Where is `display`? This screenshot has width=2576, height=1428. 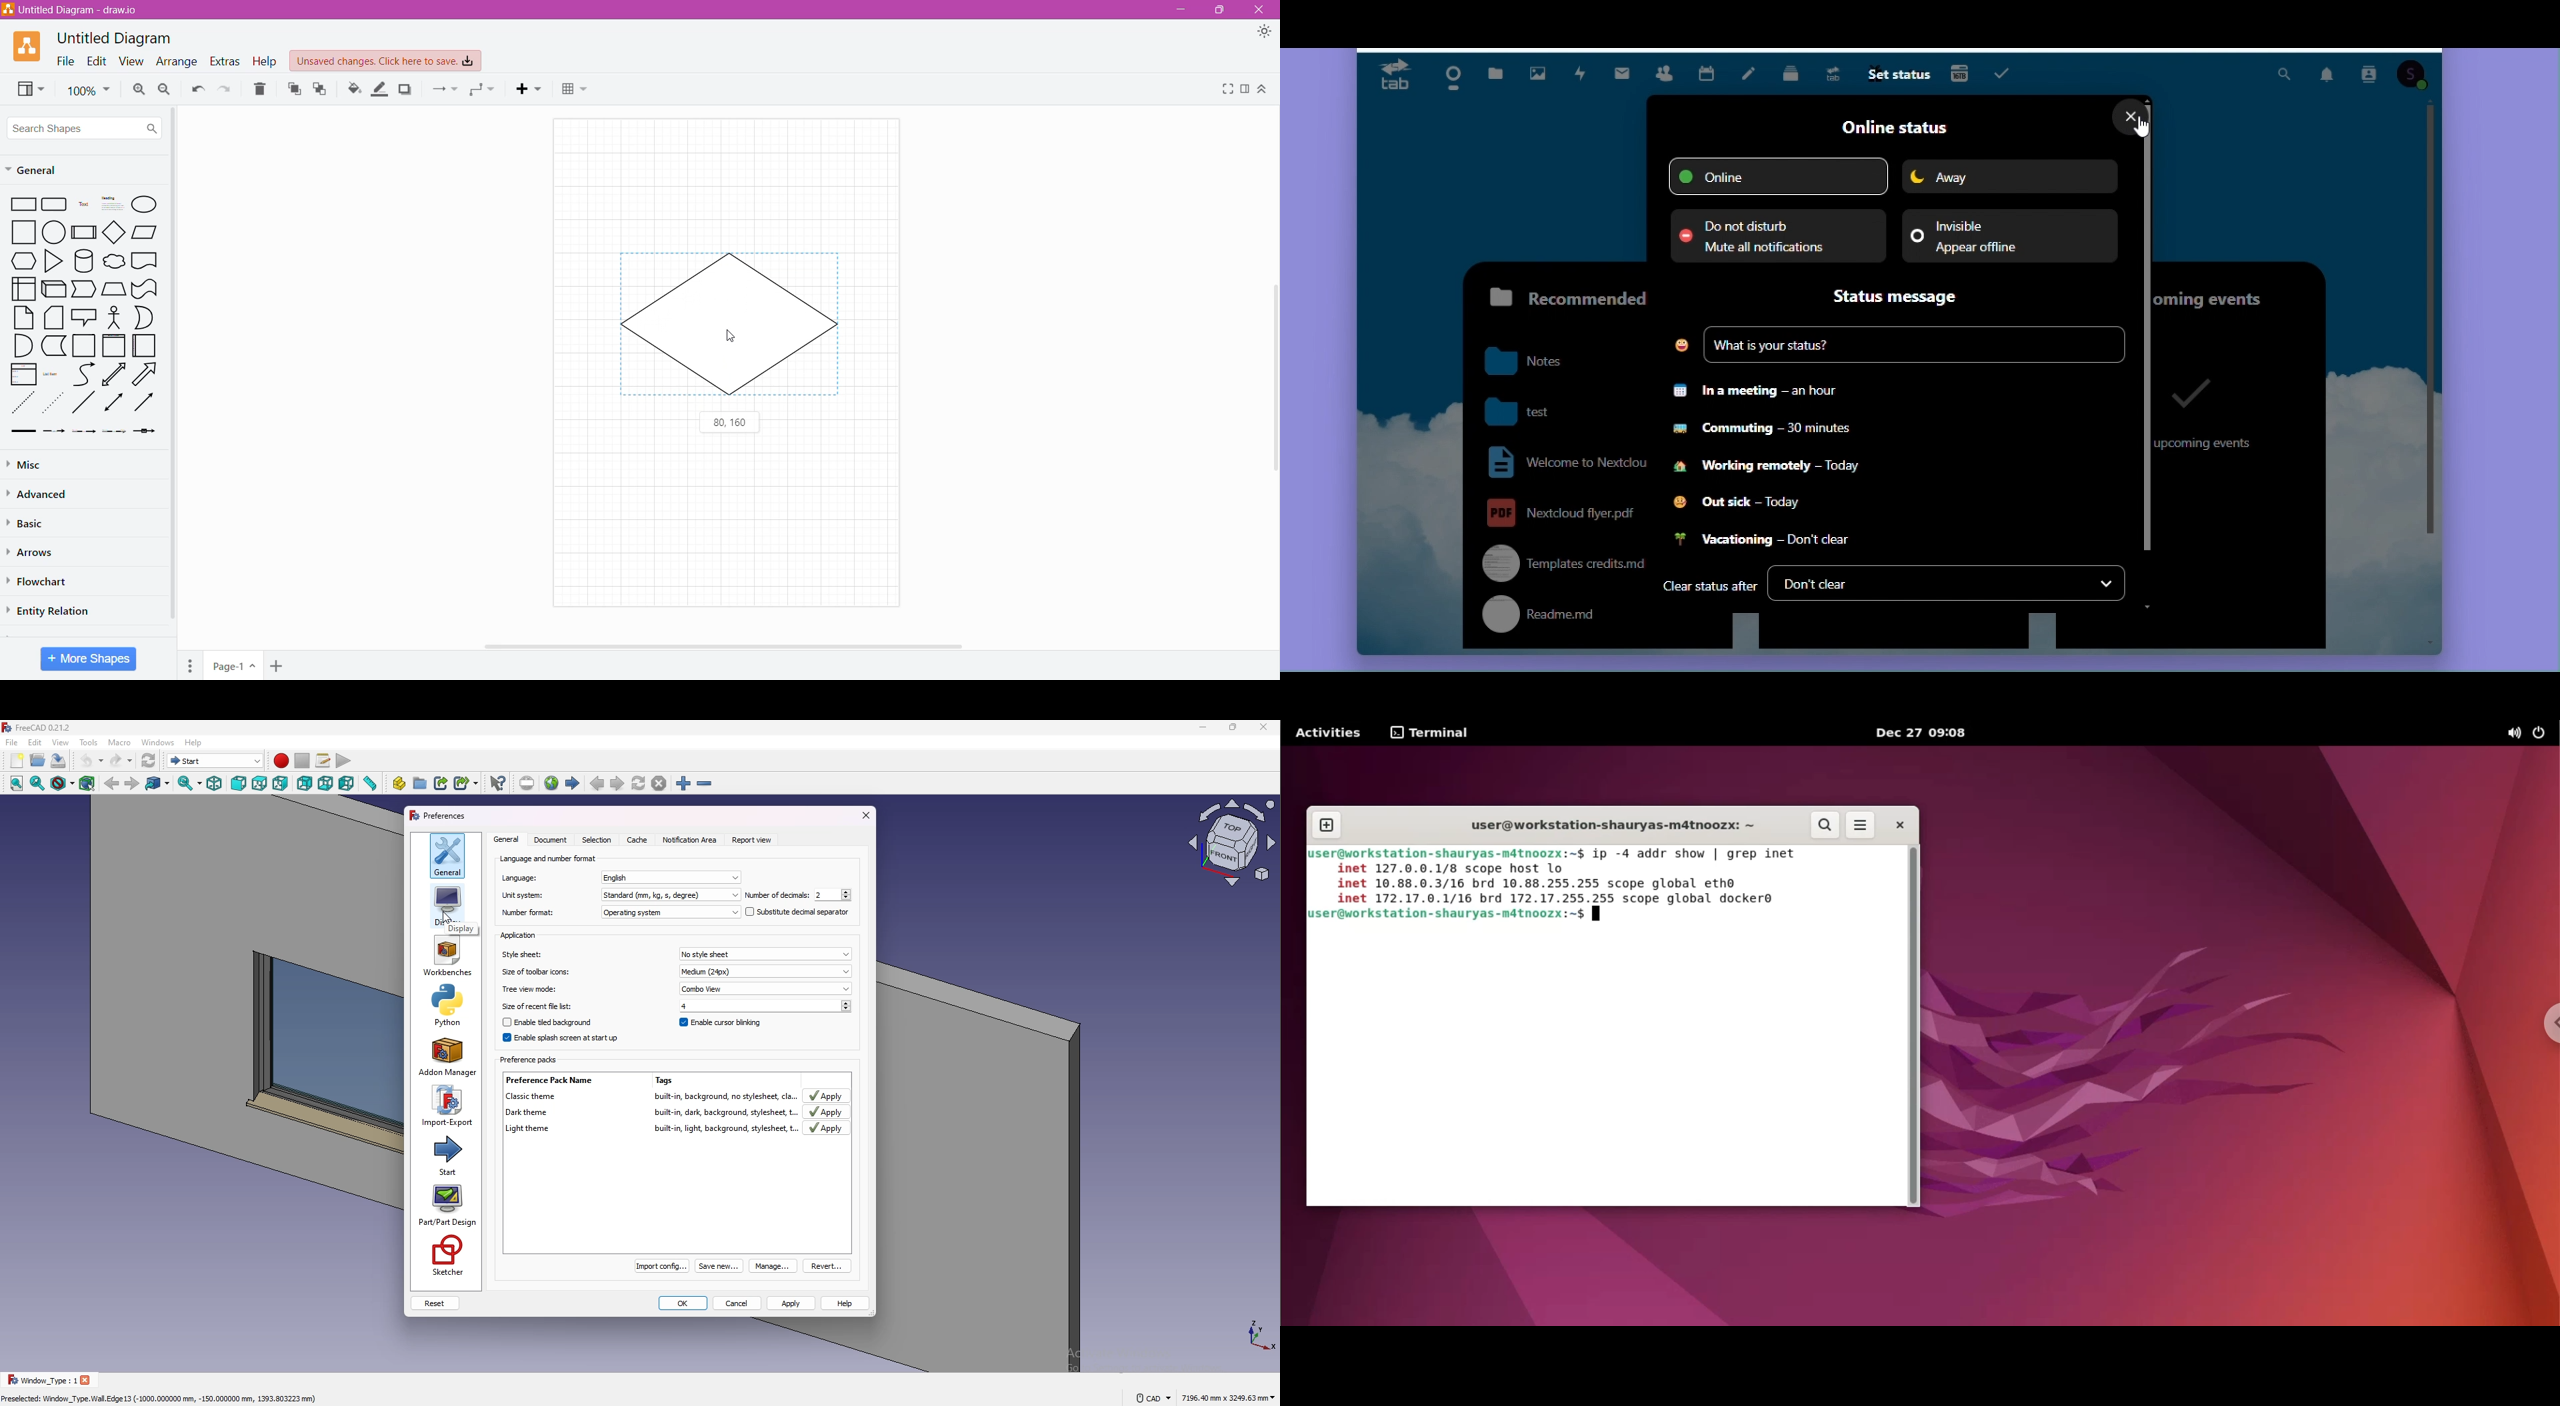 display is located at coordinates (447, 904).